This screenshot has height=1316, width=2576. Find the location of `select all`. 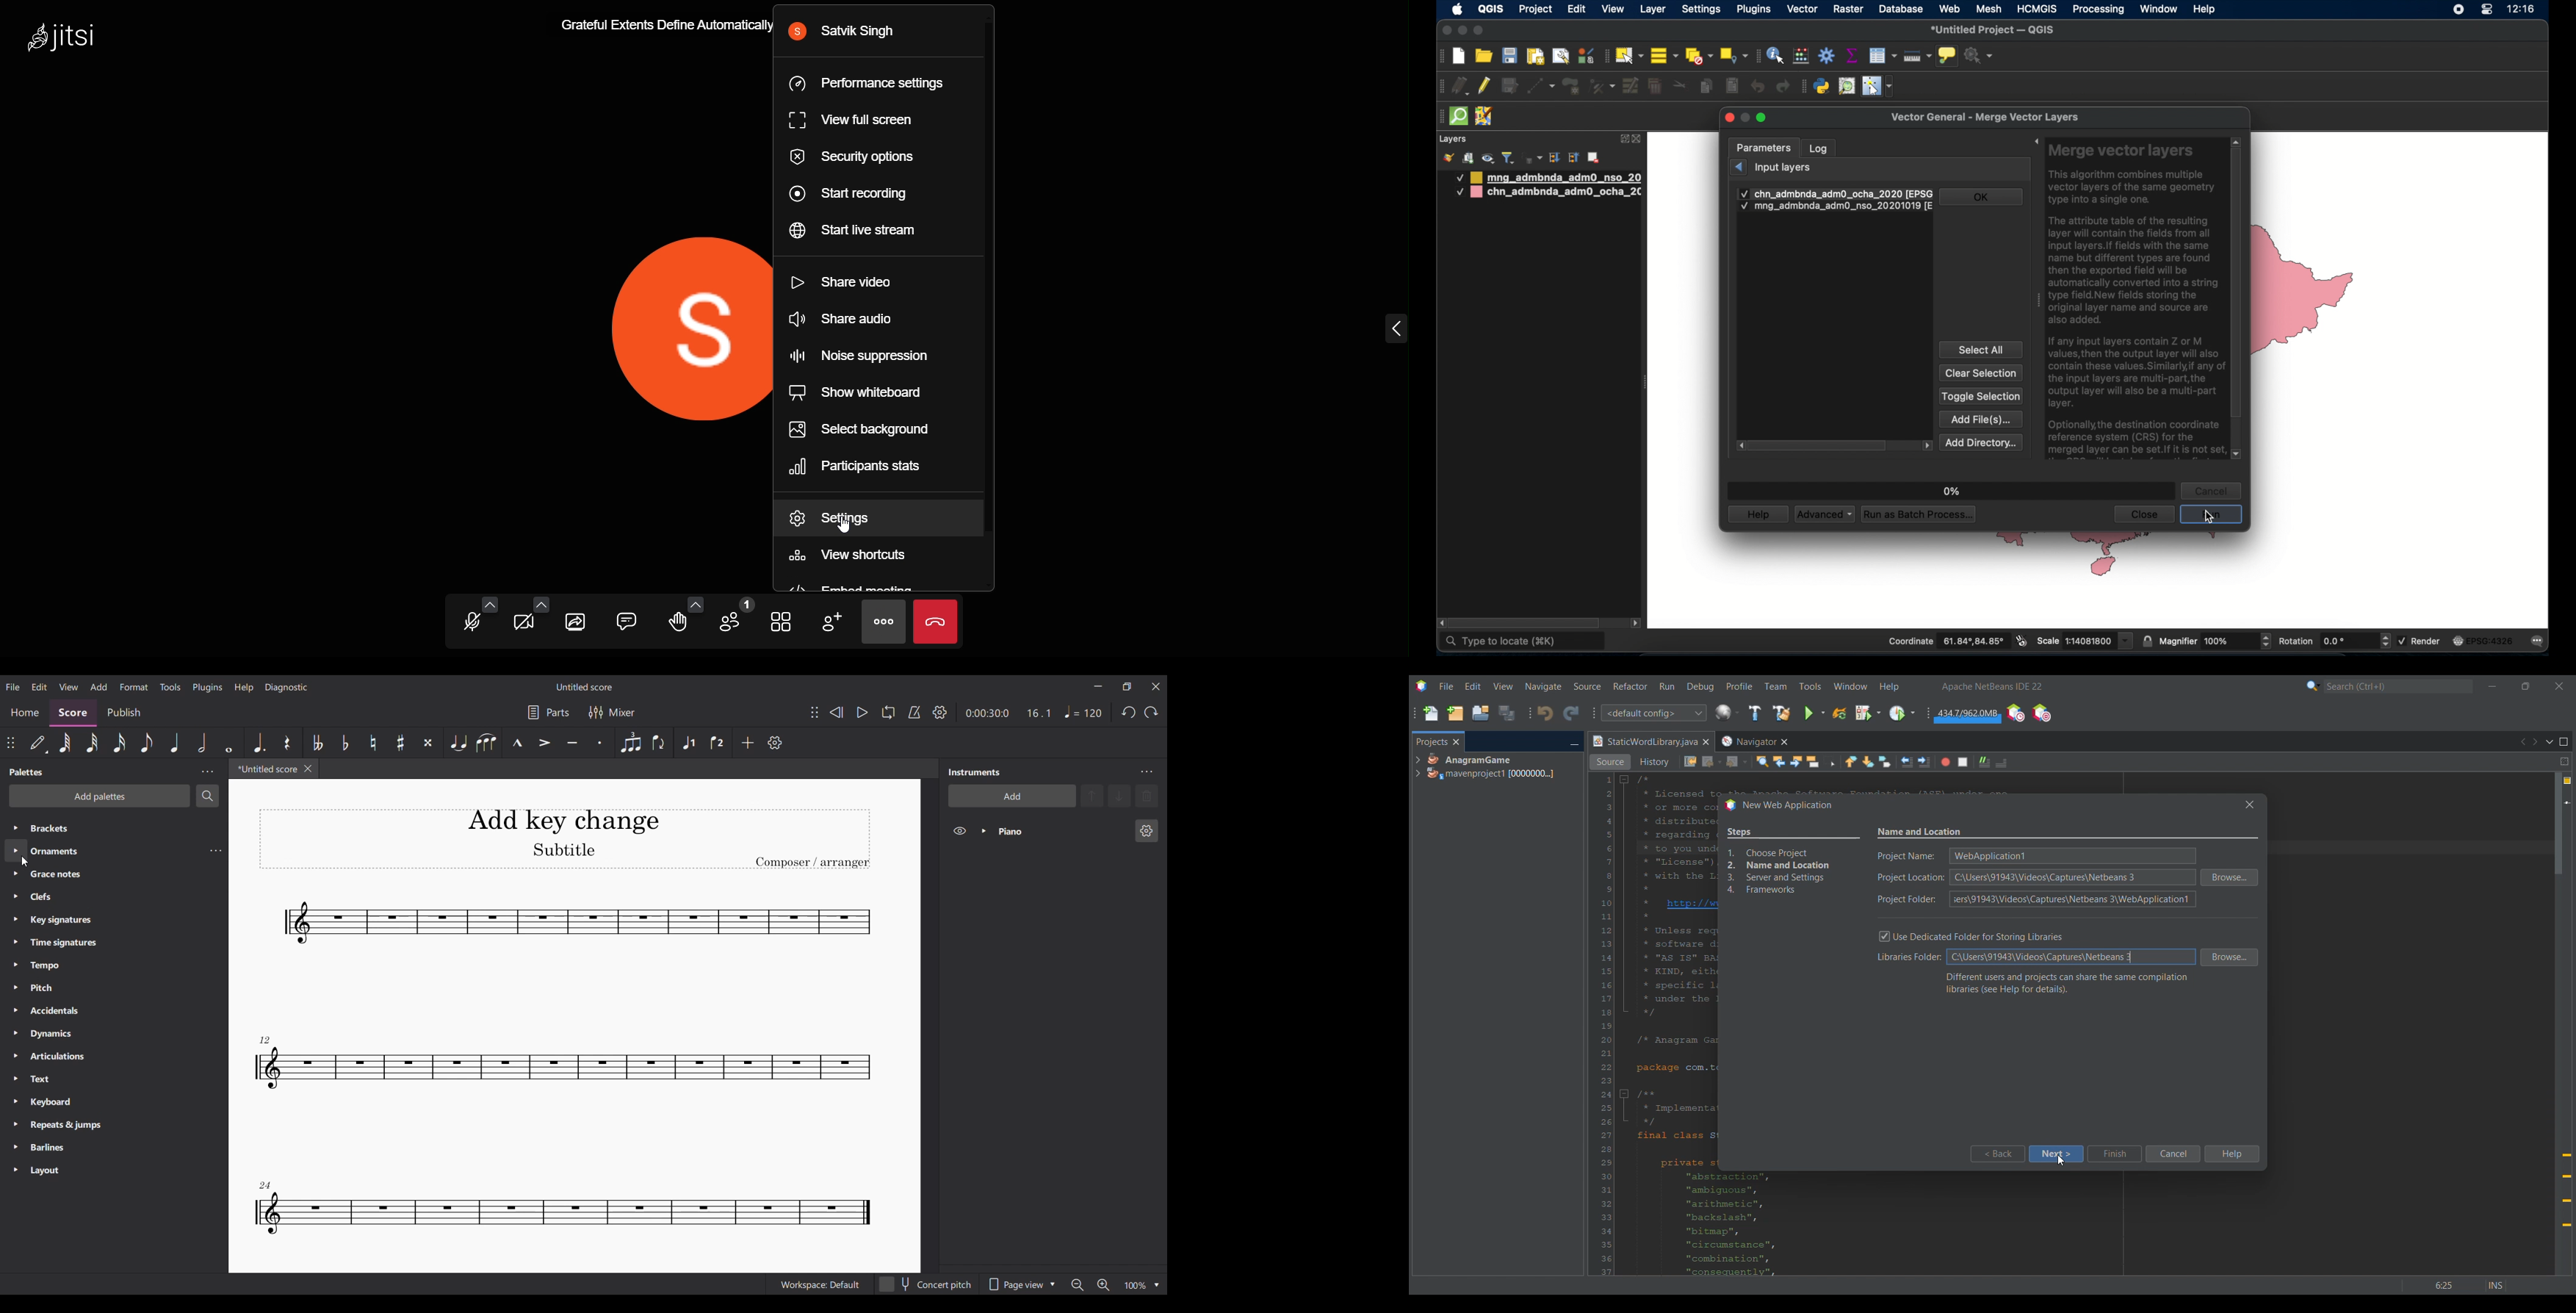

select all is located at coordinates (1981, 350).